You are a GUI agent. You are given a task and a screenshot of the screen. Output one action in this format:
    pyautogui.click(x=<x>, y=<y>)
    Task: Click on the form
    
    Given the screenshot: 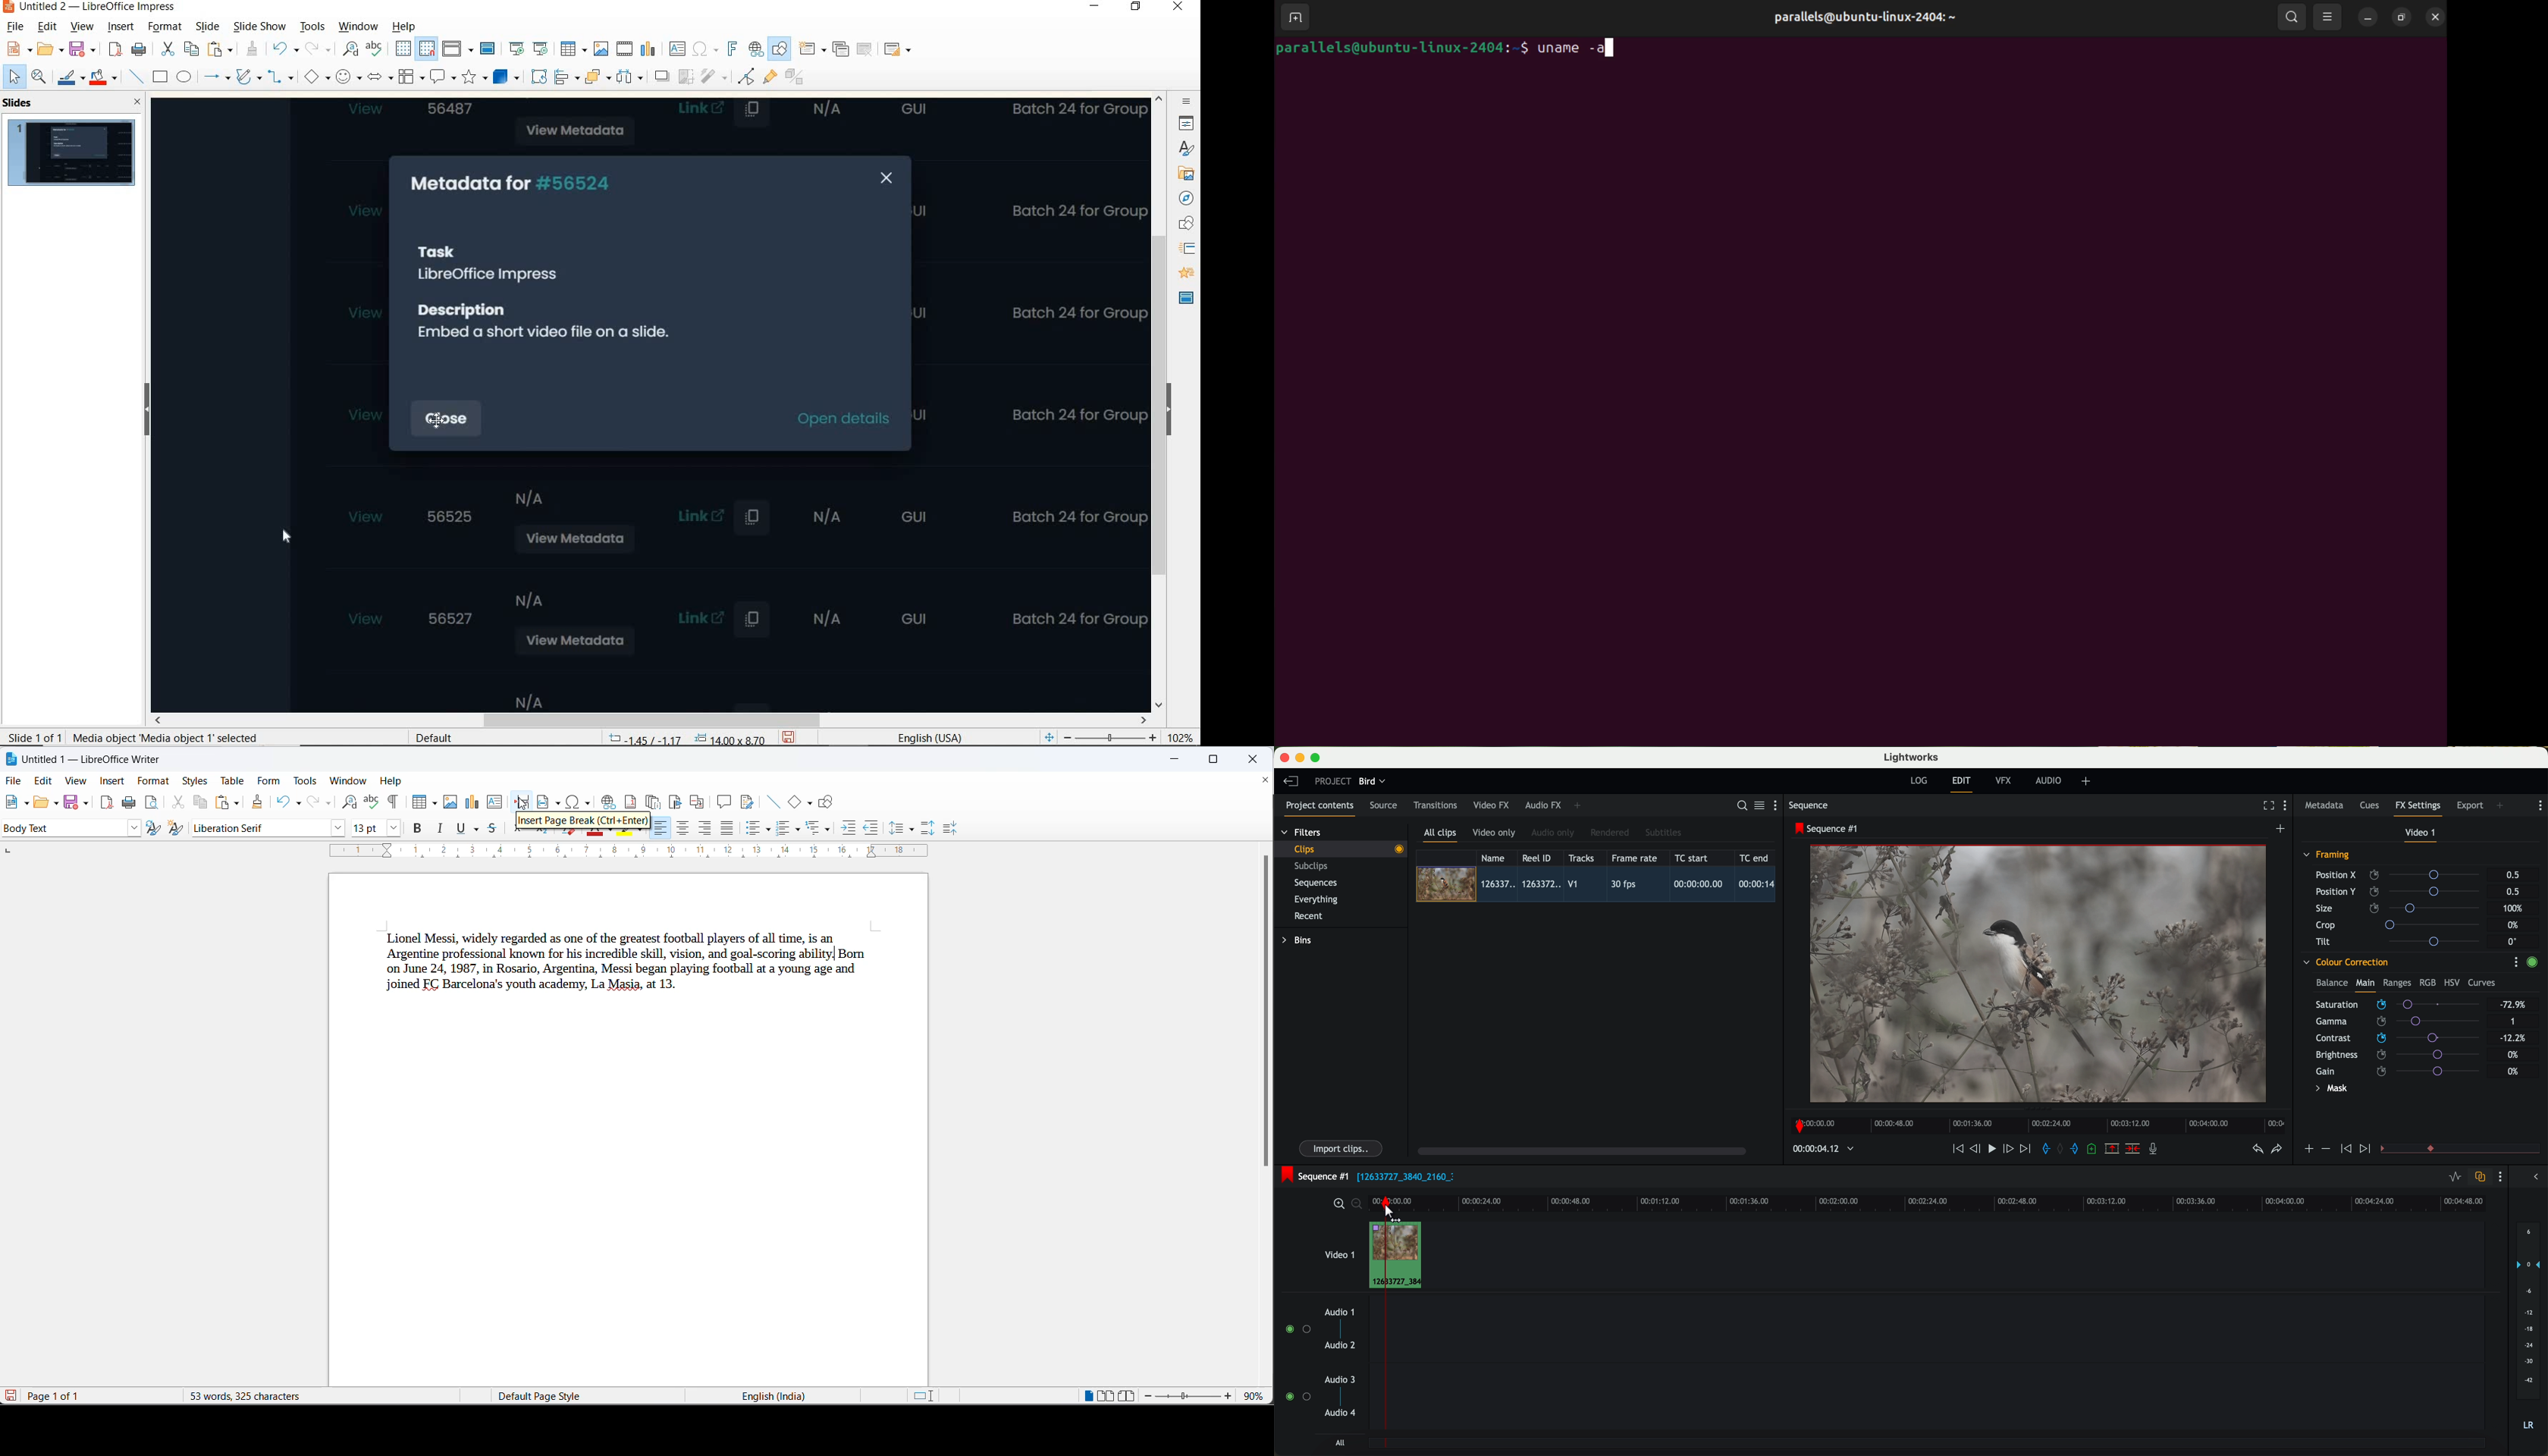 What is the action you would take?
    pyautogui.click(x=271, y=780)
    